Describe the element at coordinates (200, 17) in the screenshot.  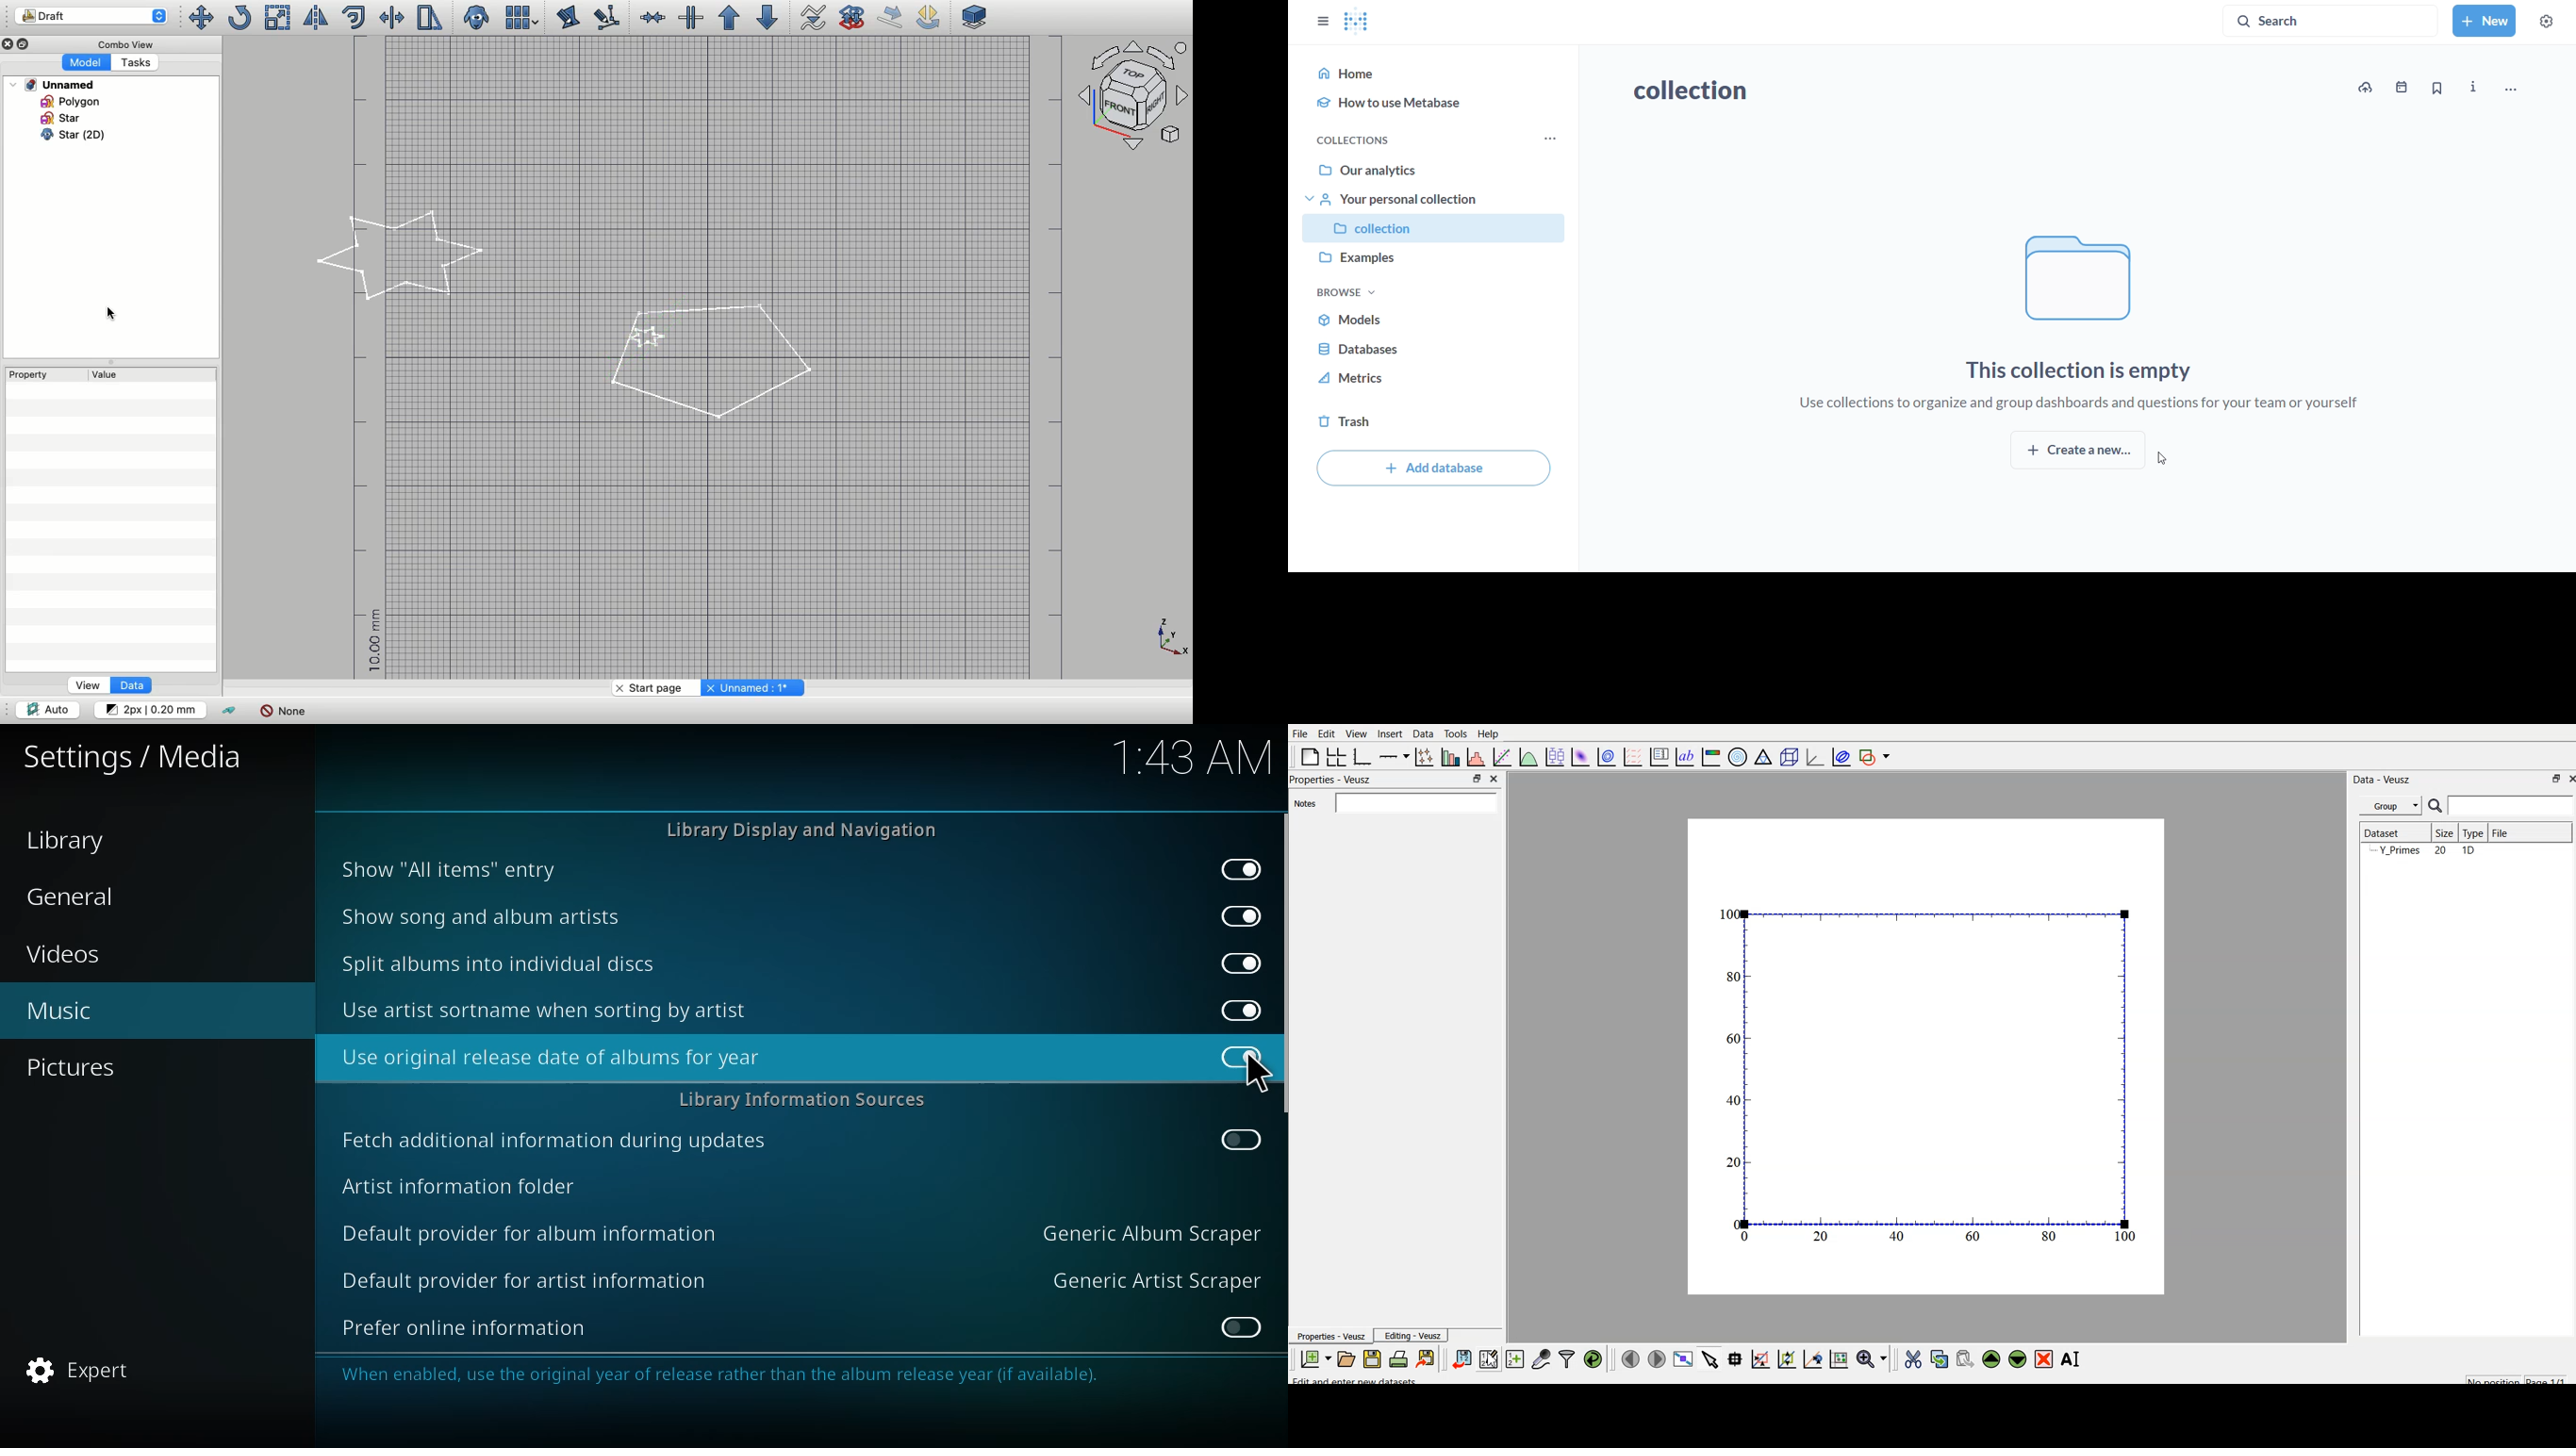
I see `Move` at that location.